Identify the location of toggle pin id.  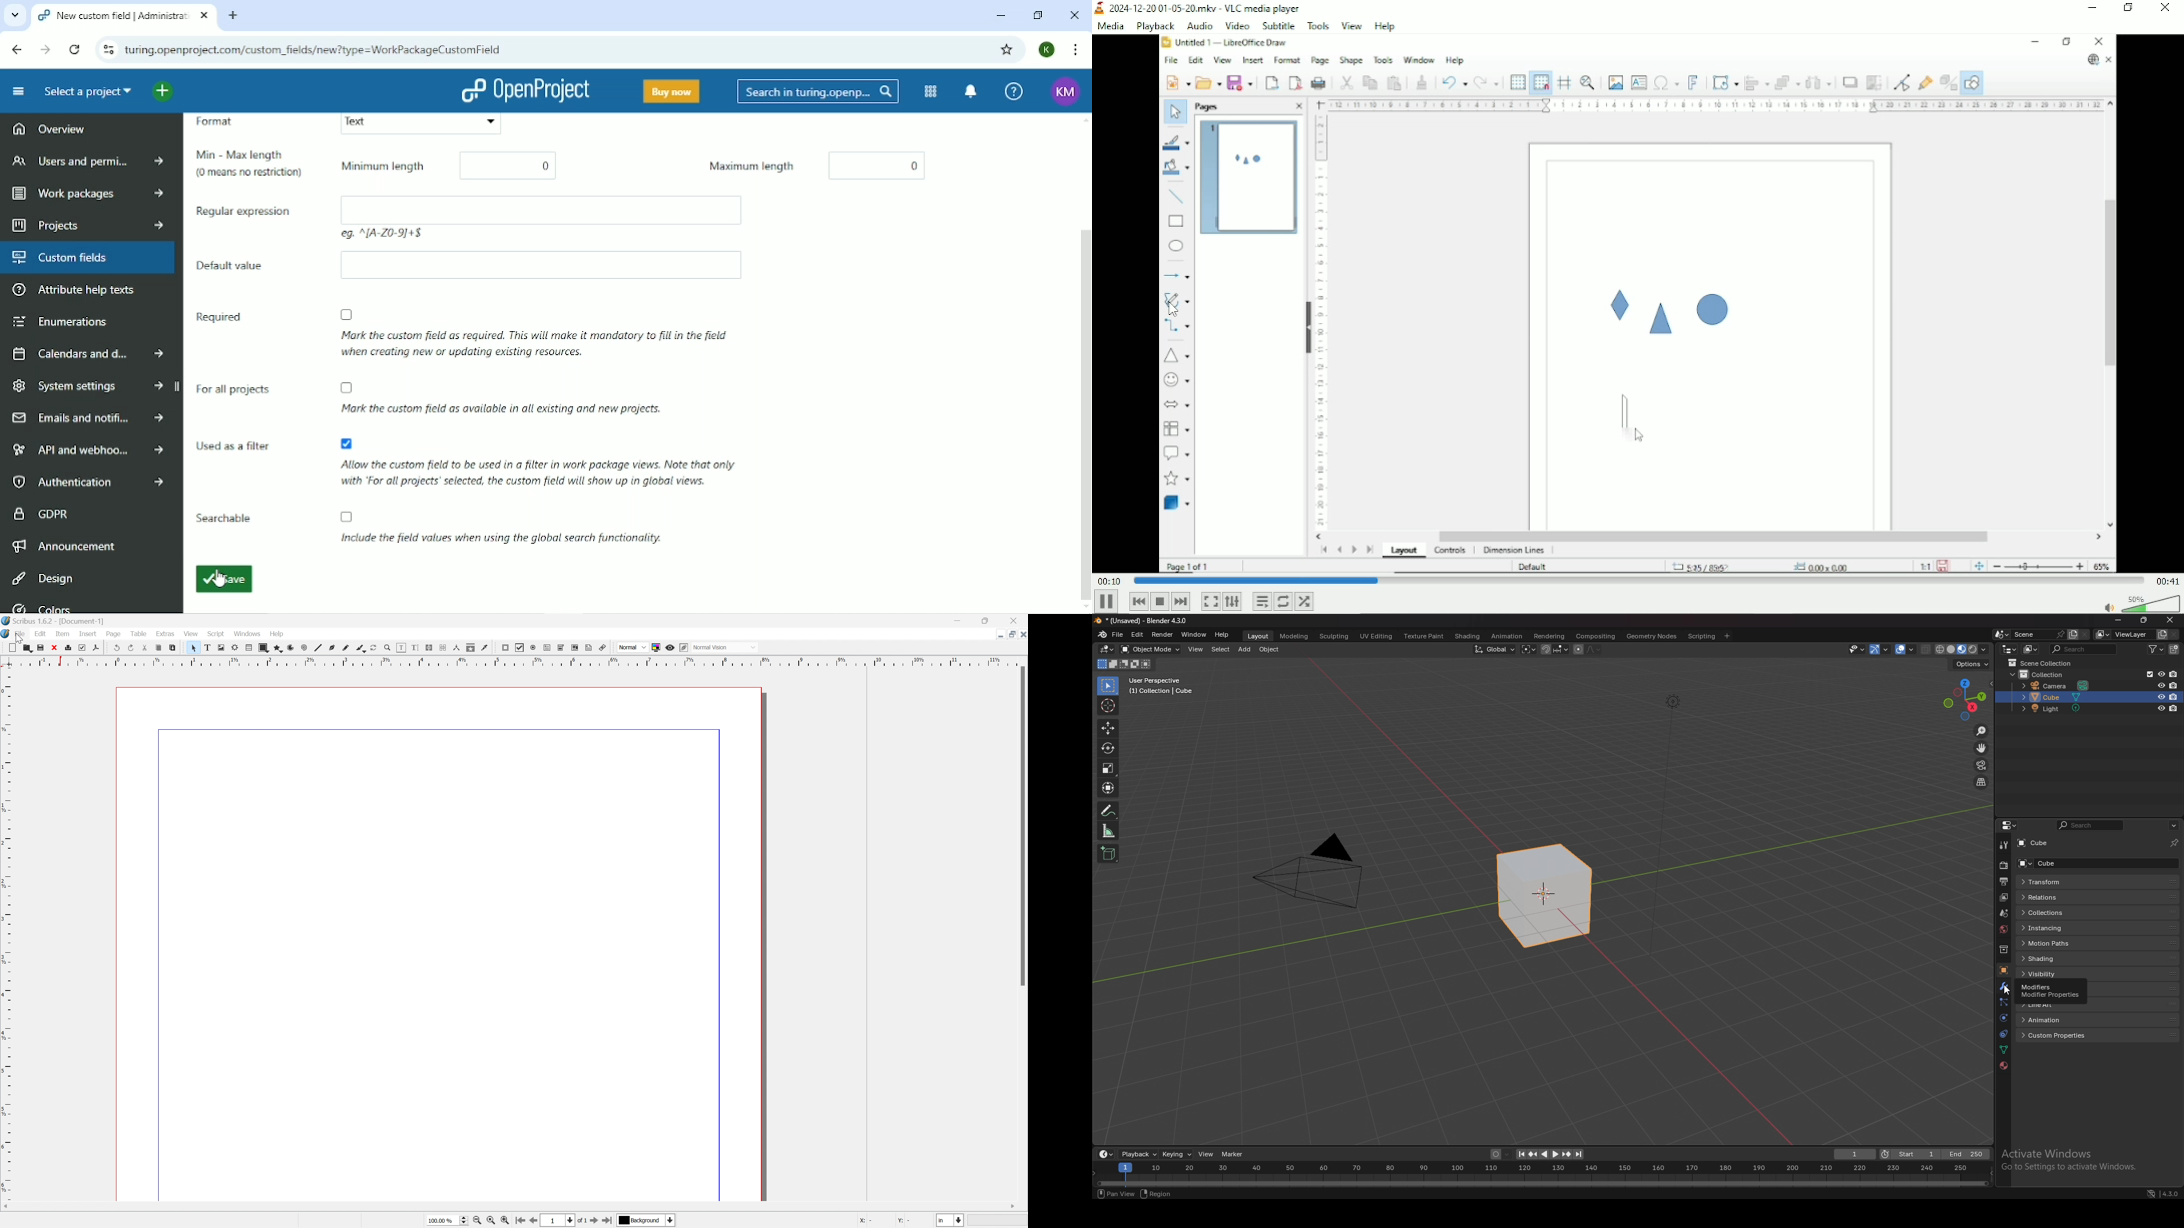
(2174, 843).